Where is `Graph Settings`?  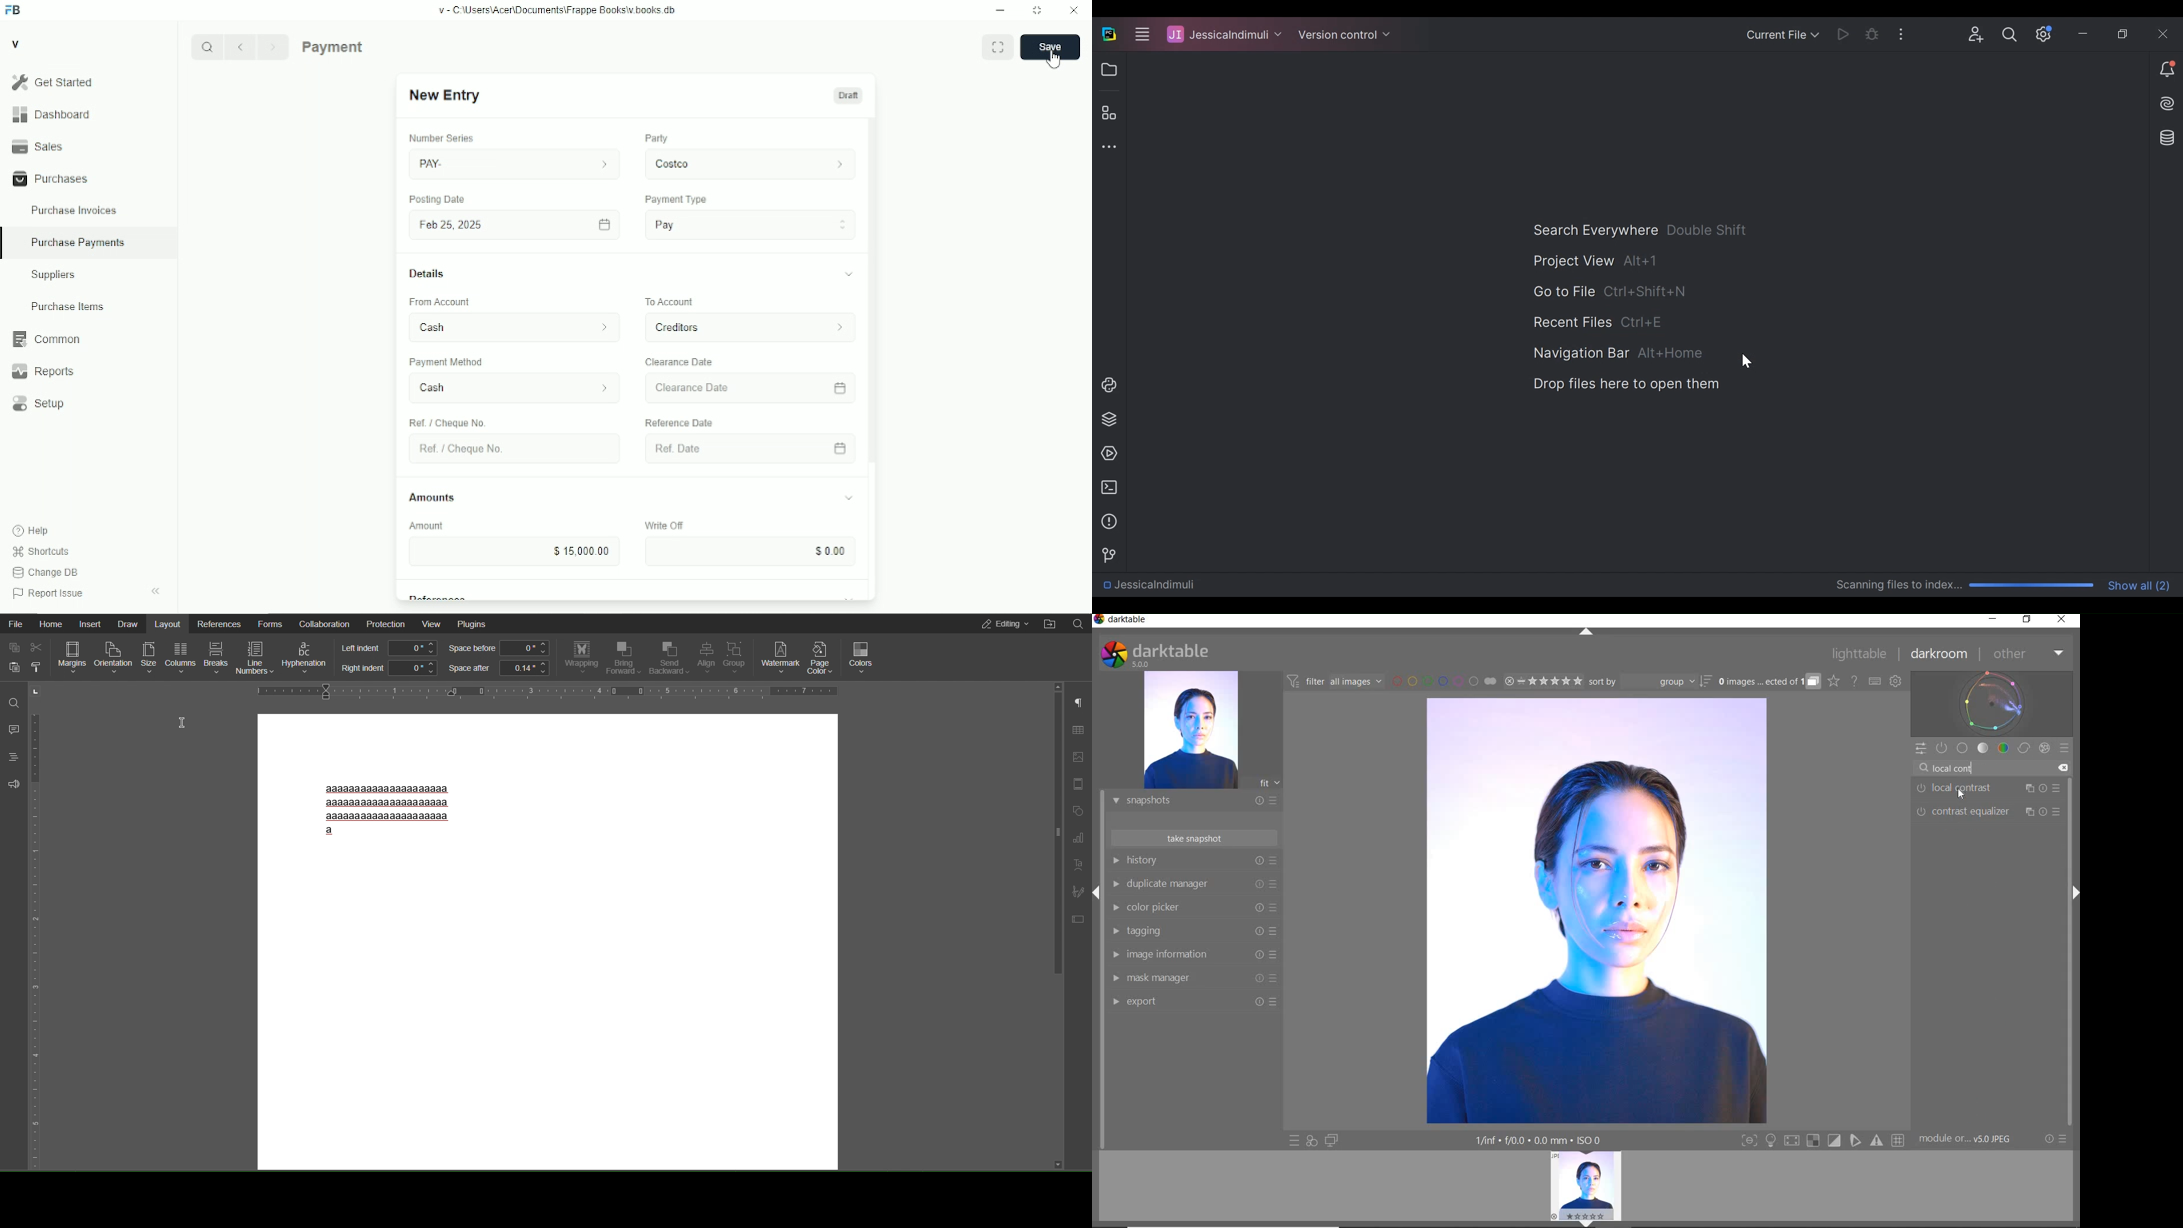
Graph Settings is located at coordinates (1077, 839).